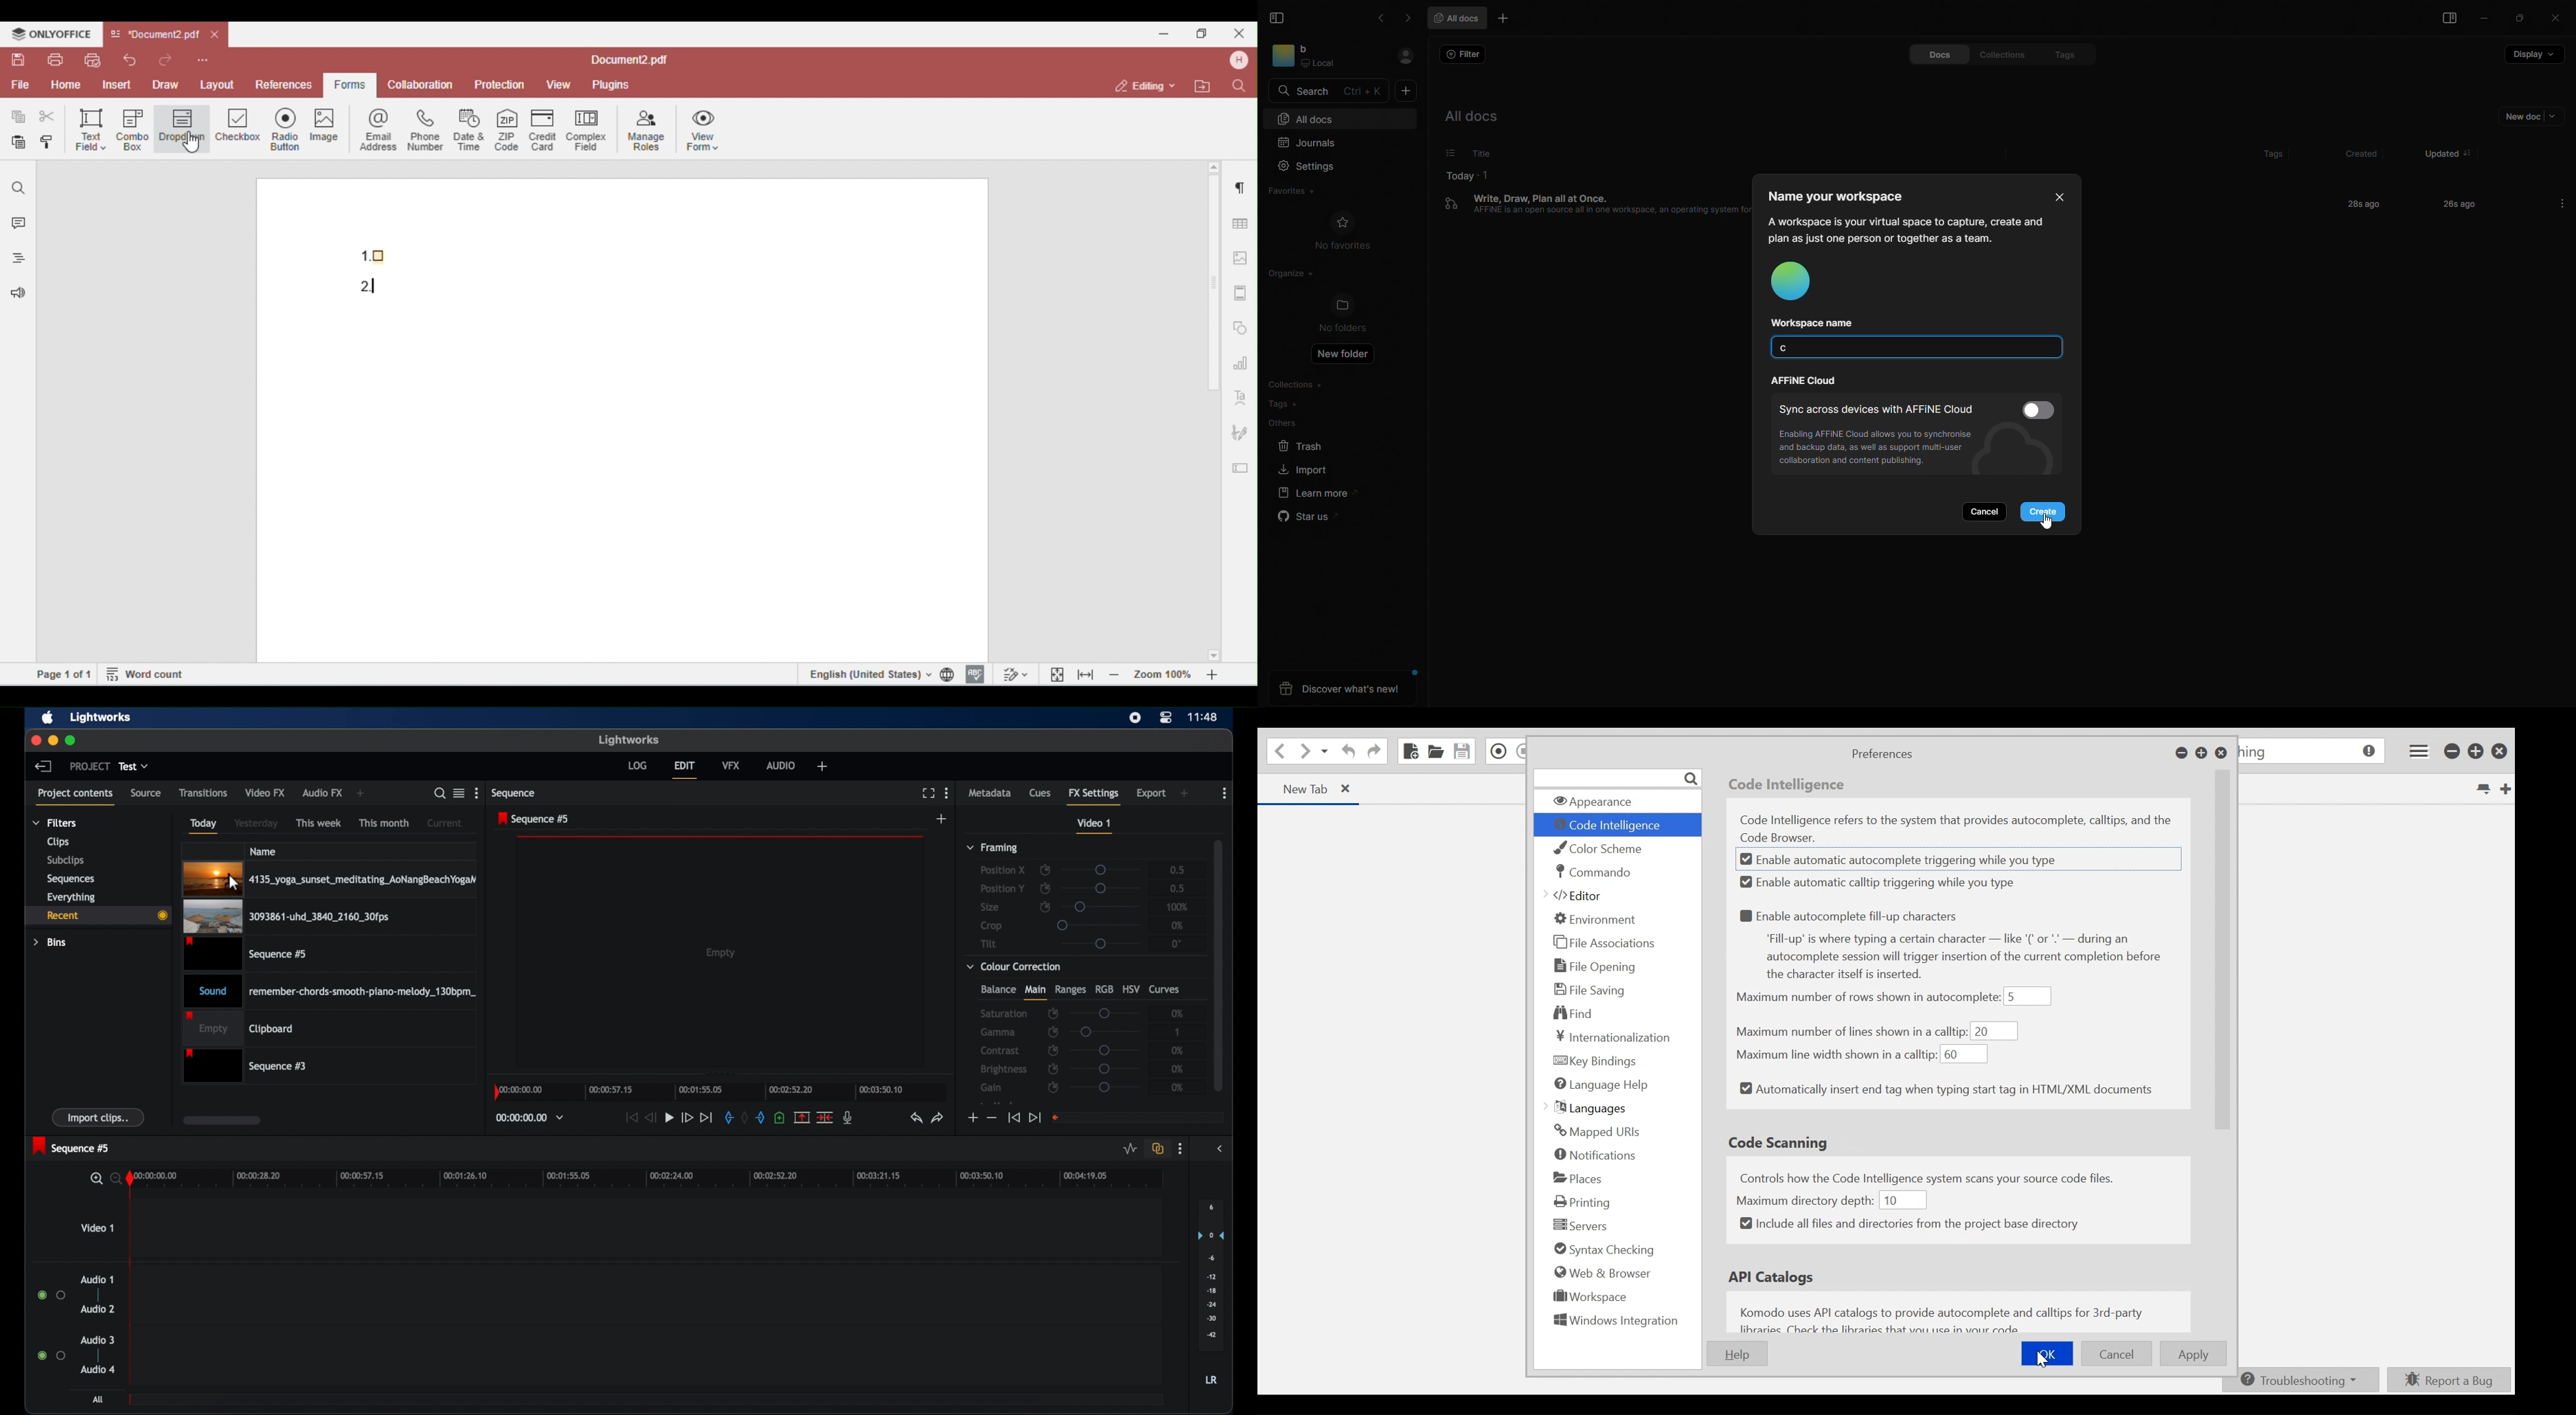 This screenshot has height=1428, width=2576. I want to click on 100%, so click(1178, 907).